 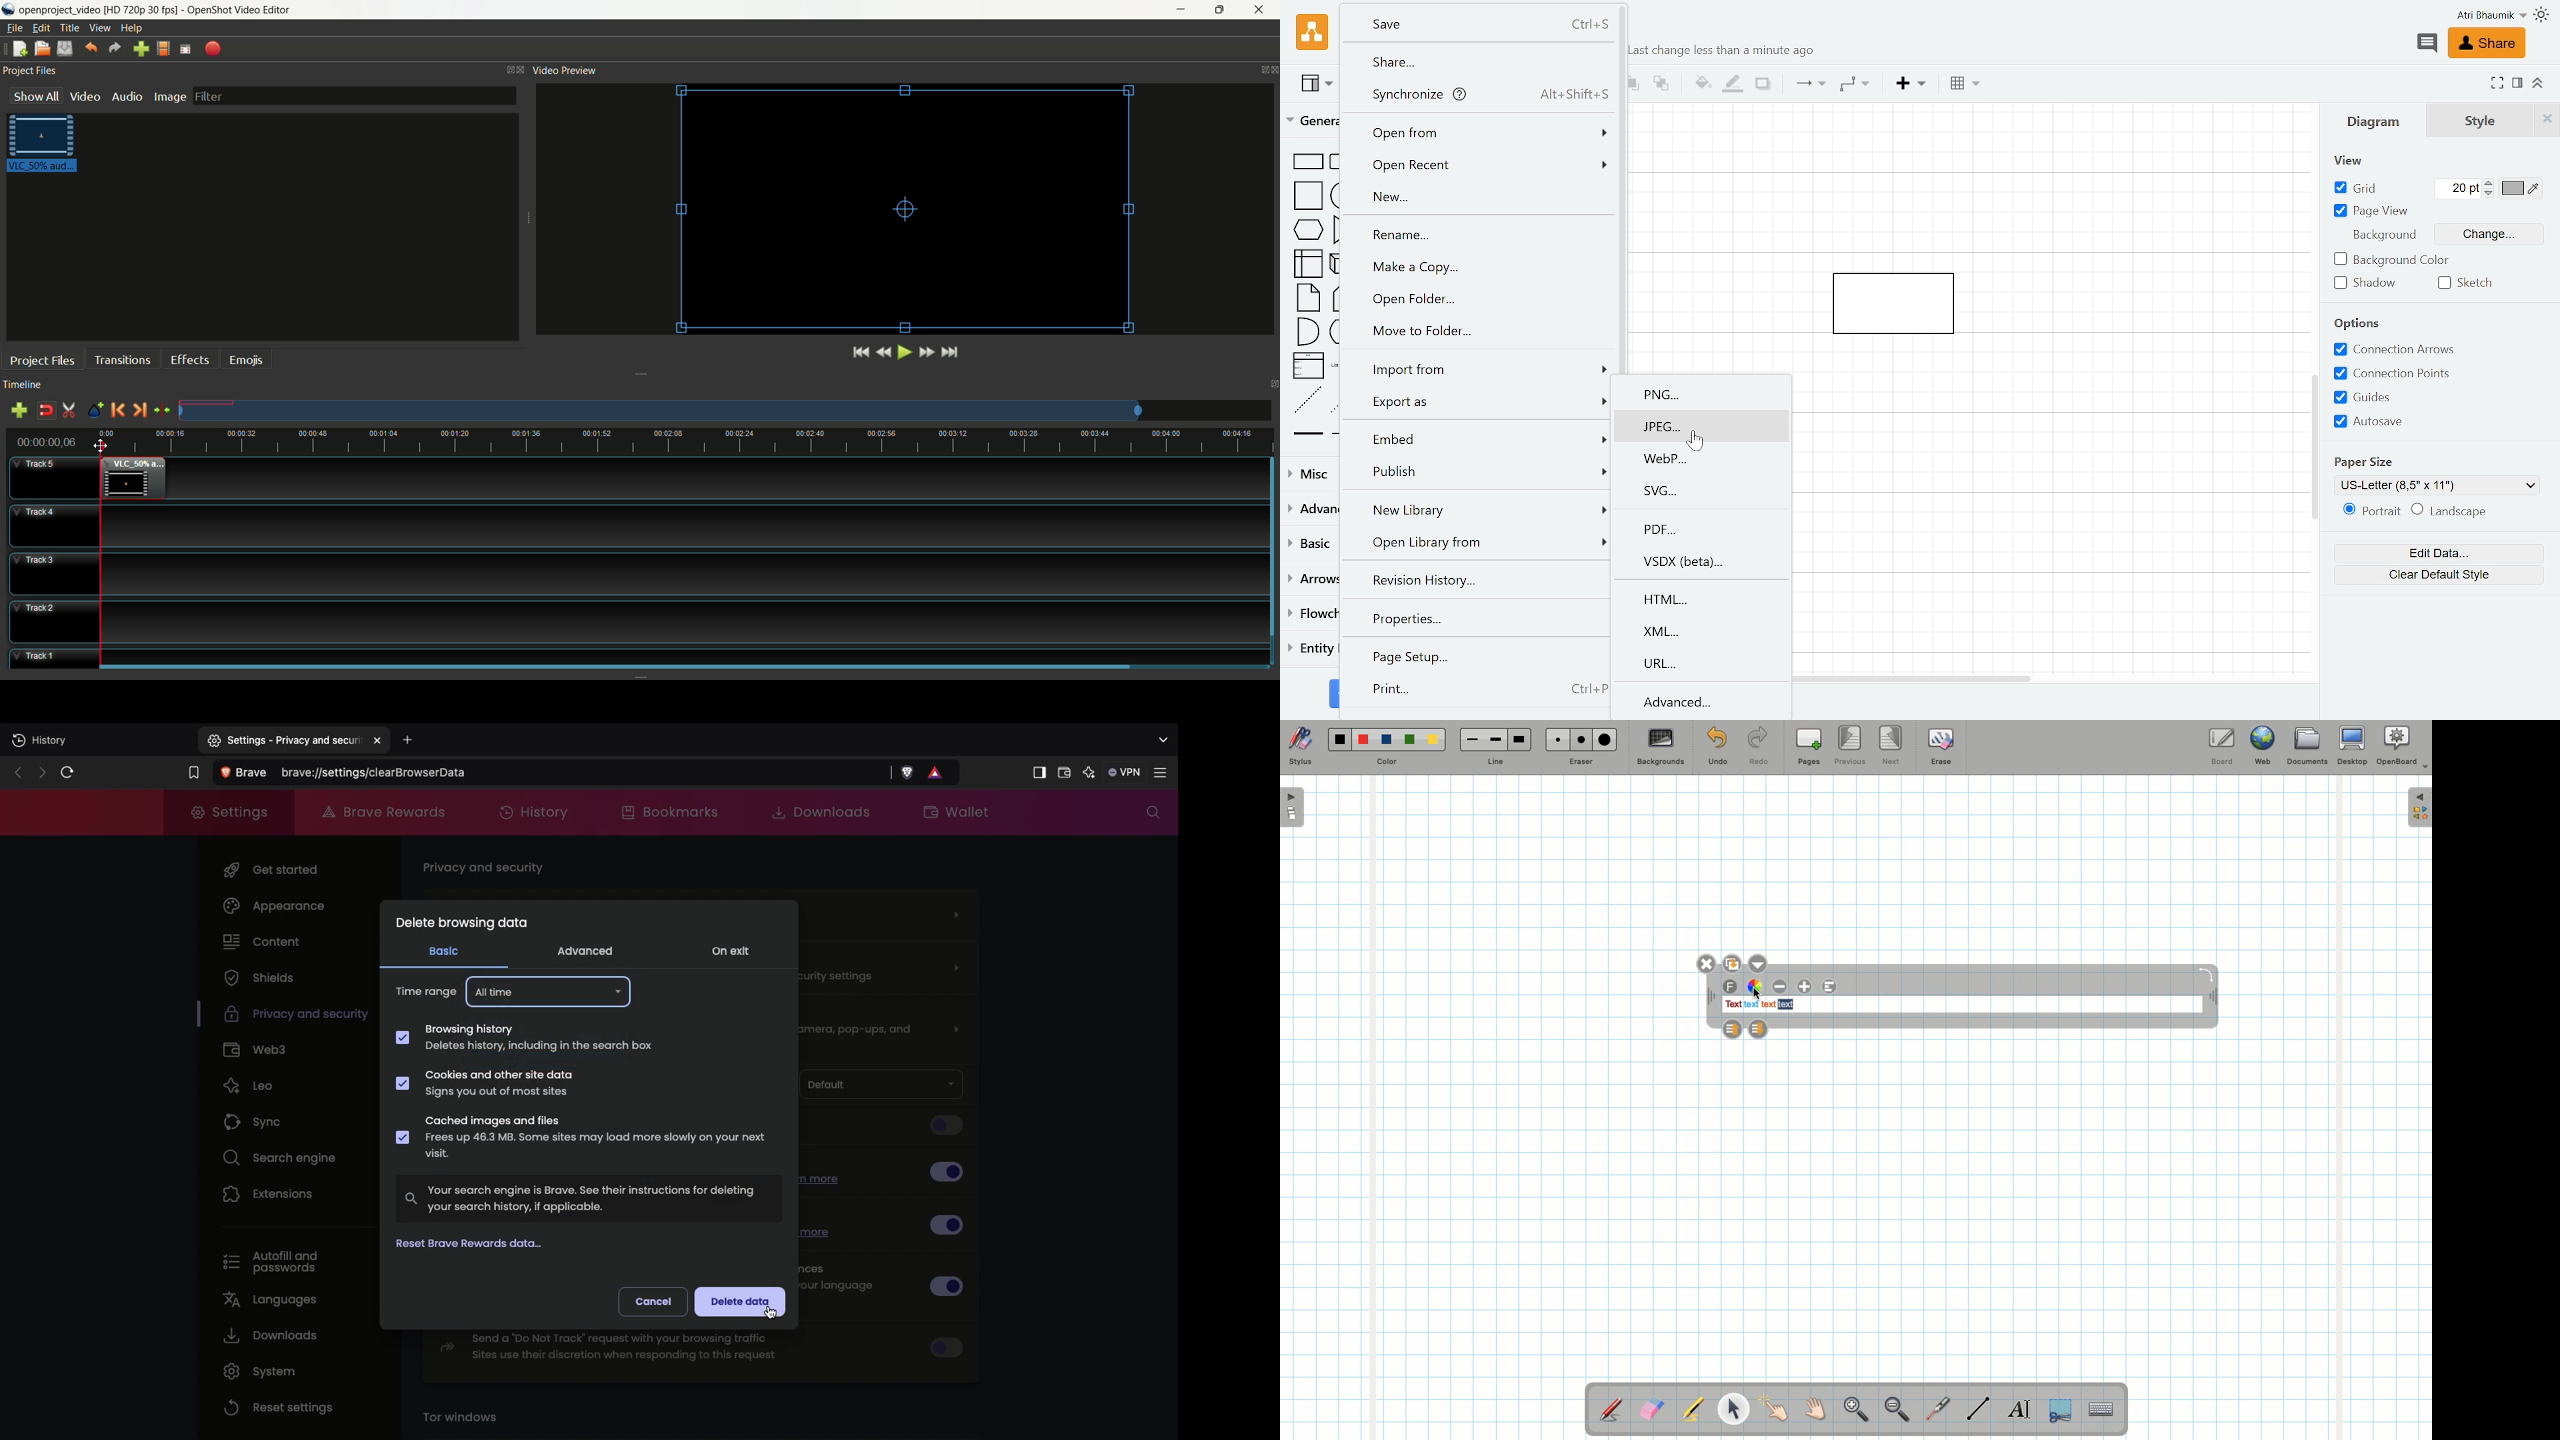 I want to click on Basic, so click(x=1309, y=542).